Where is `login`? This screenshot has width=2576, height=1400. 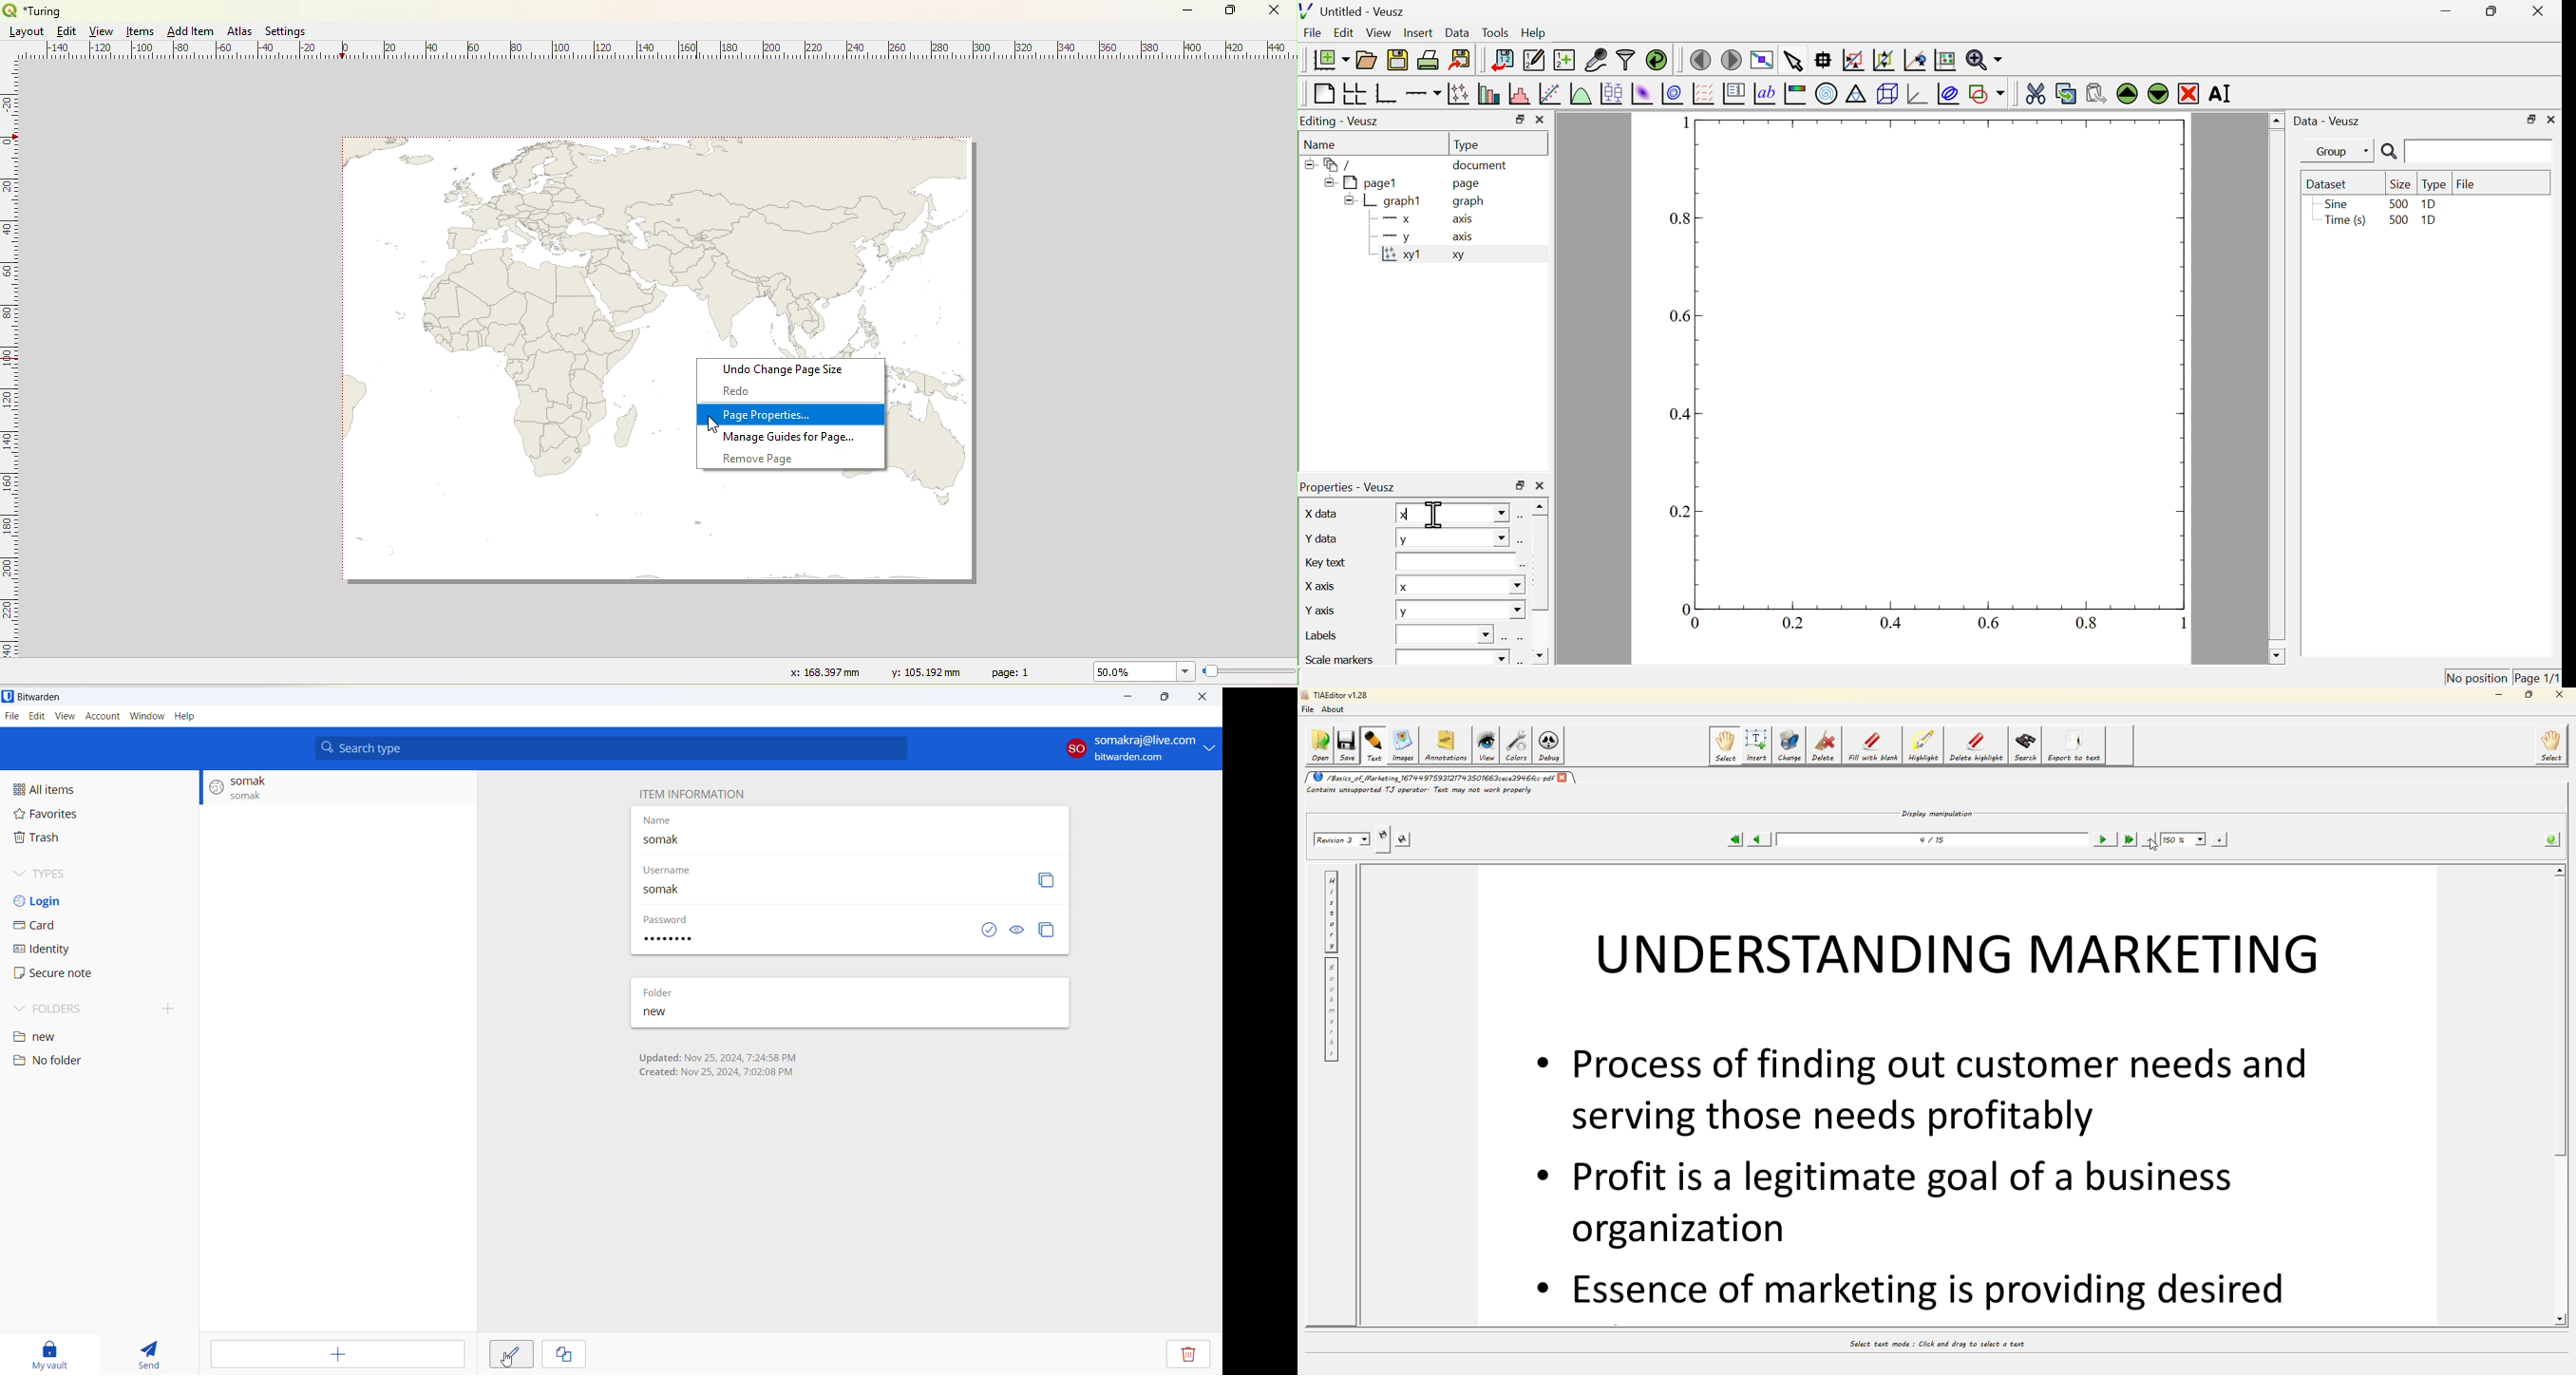 login is located at coordinates (99, 900).